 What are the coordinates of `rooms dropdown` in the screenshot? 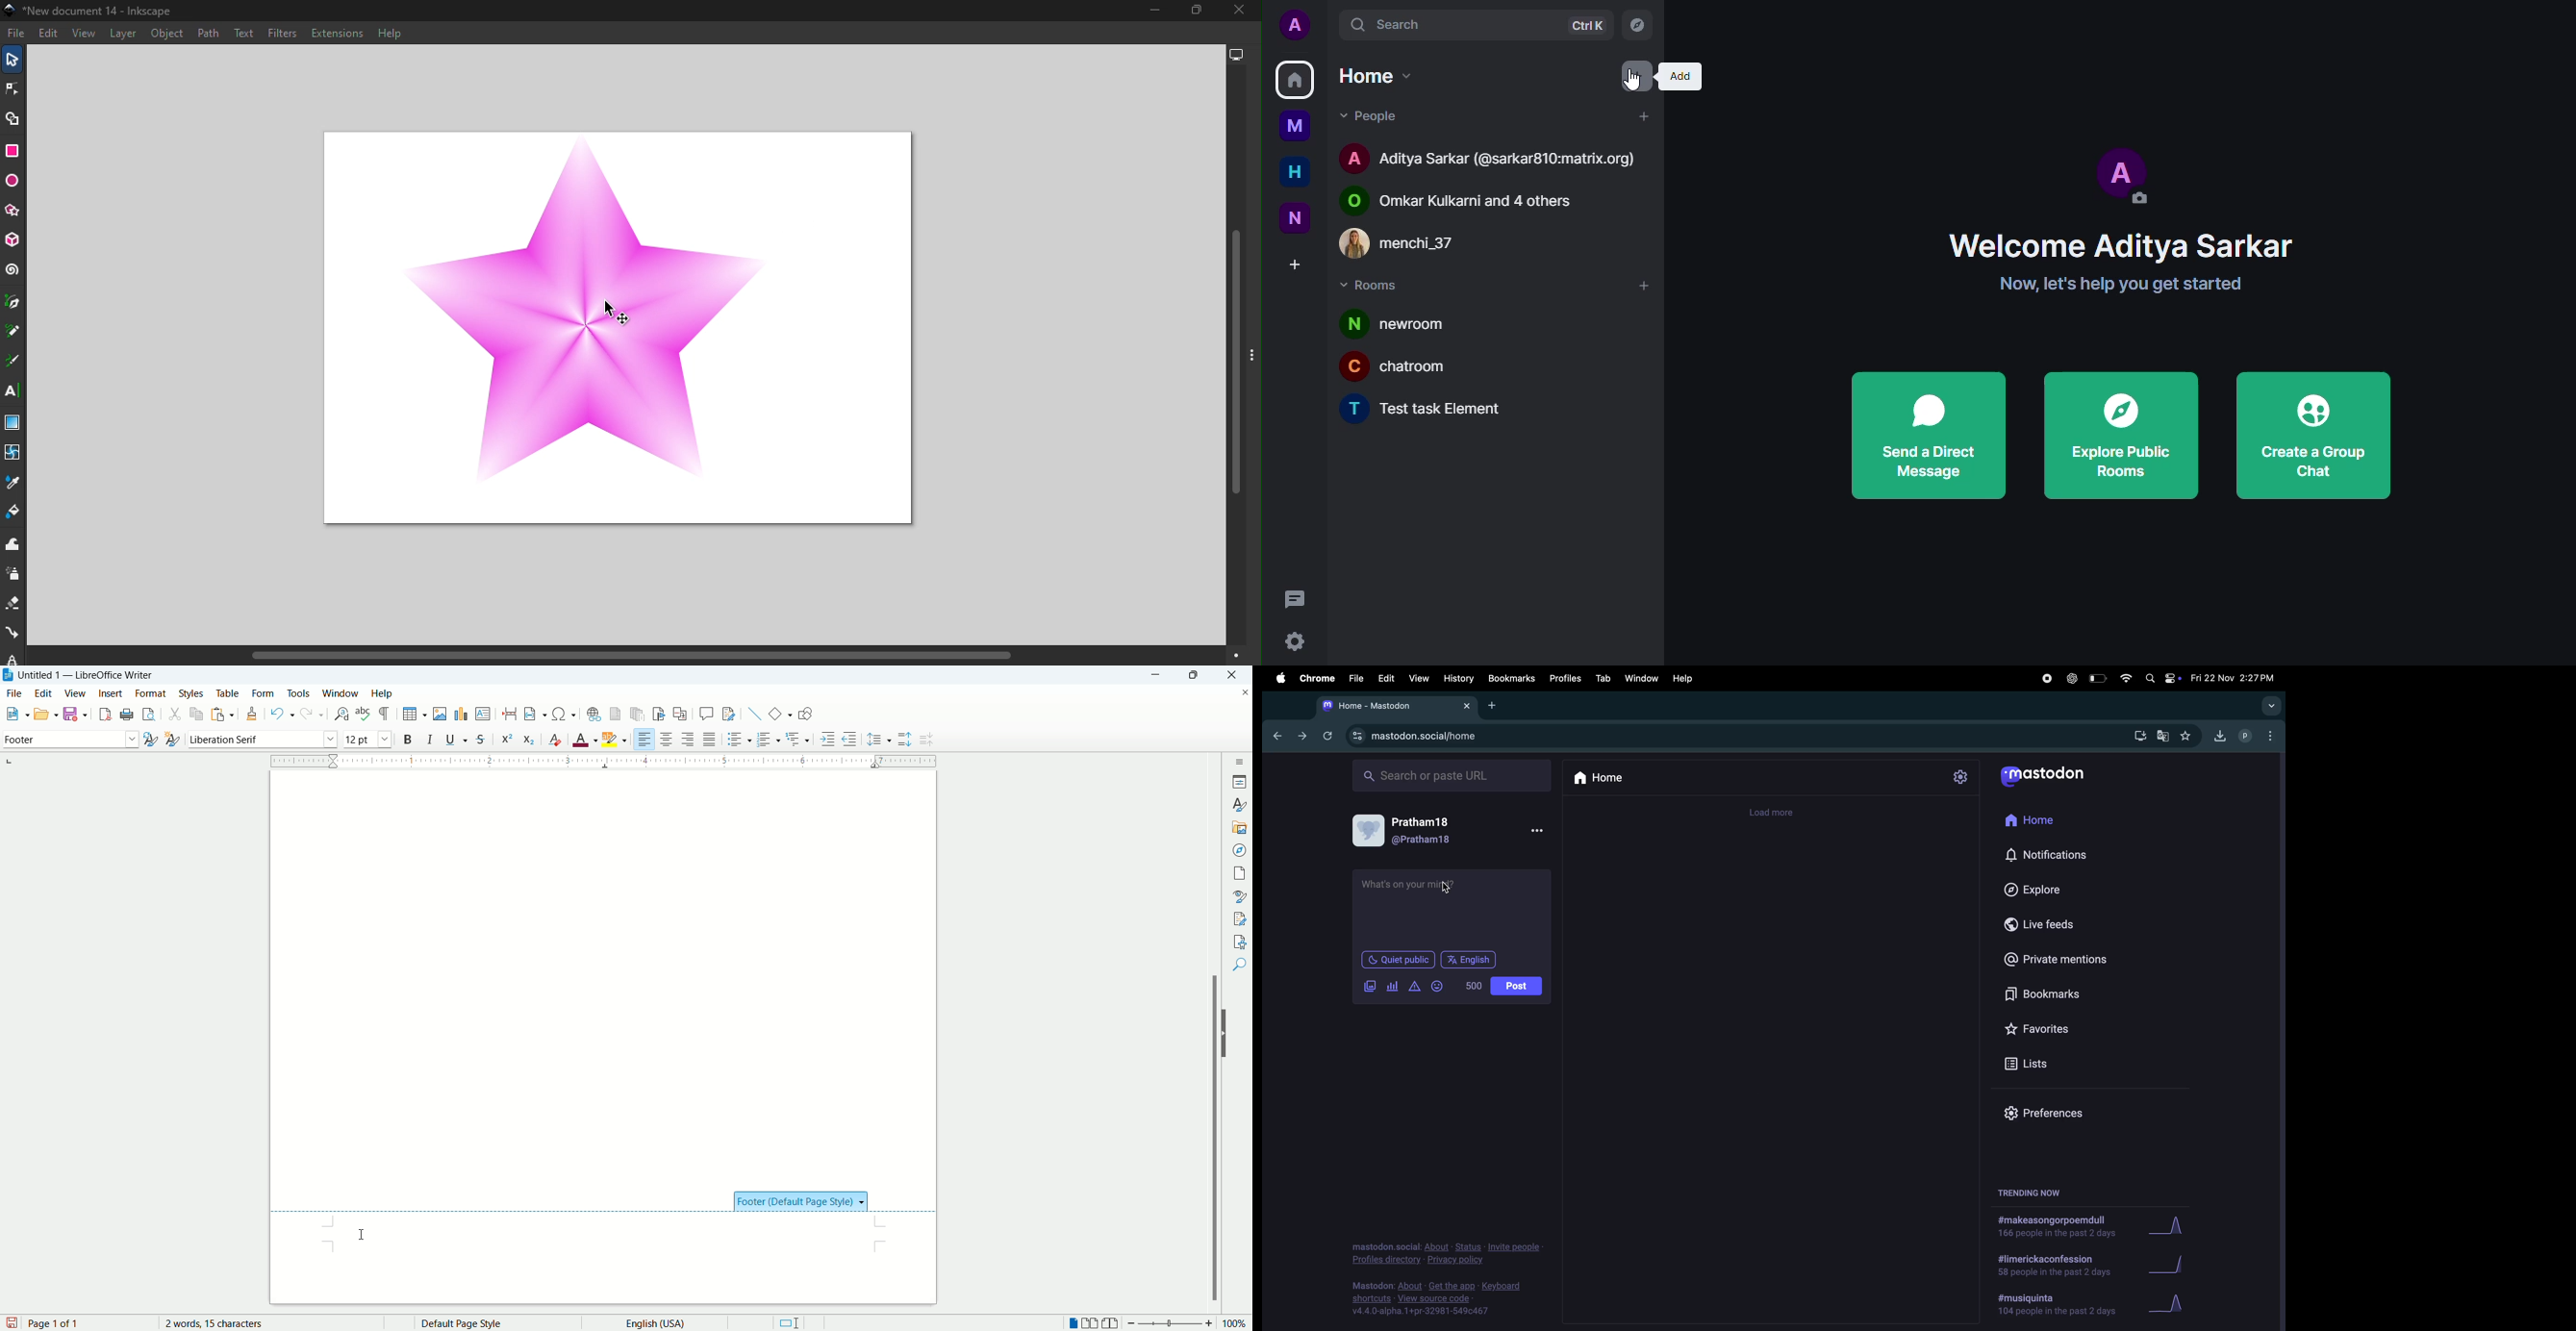 It's located at (1378, 288).